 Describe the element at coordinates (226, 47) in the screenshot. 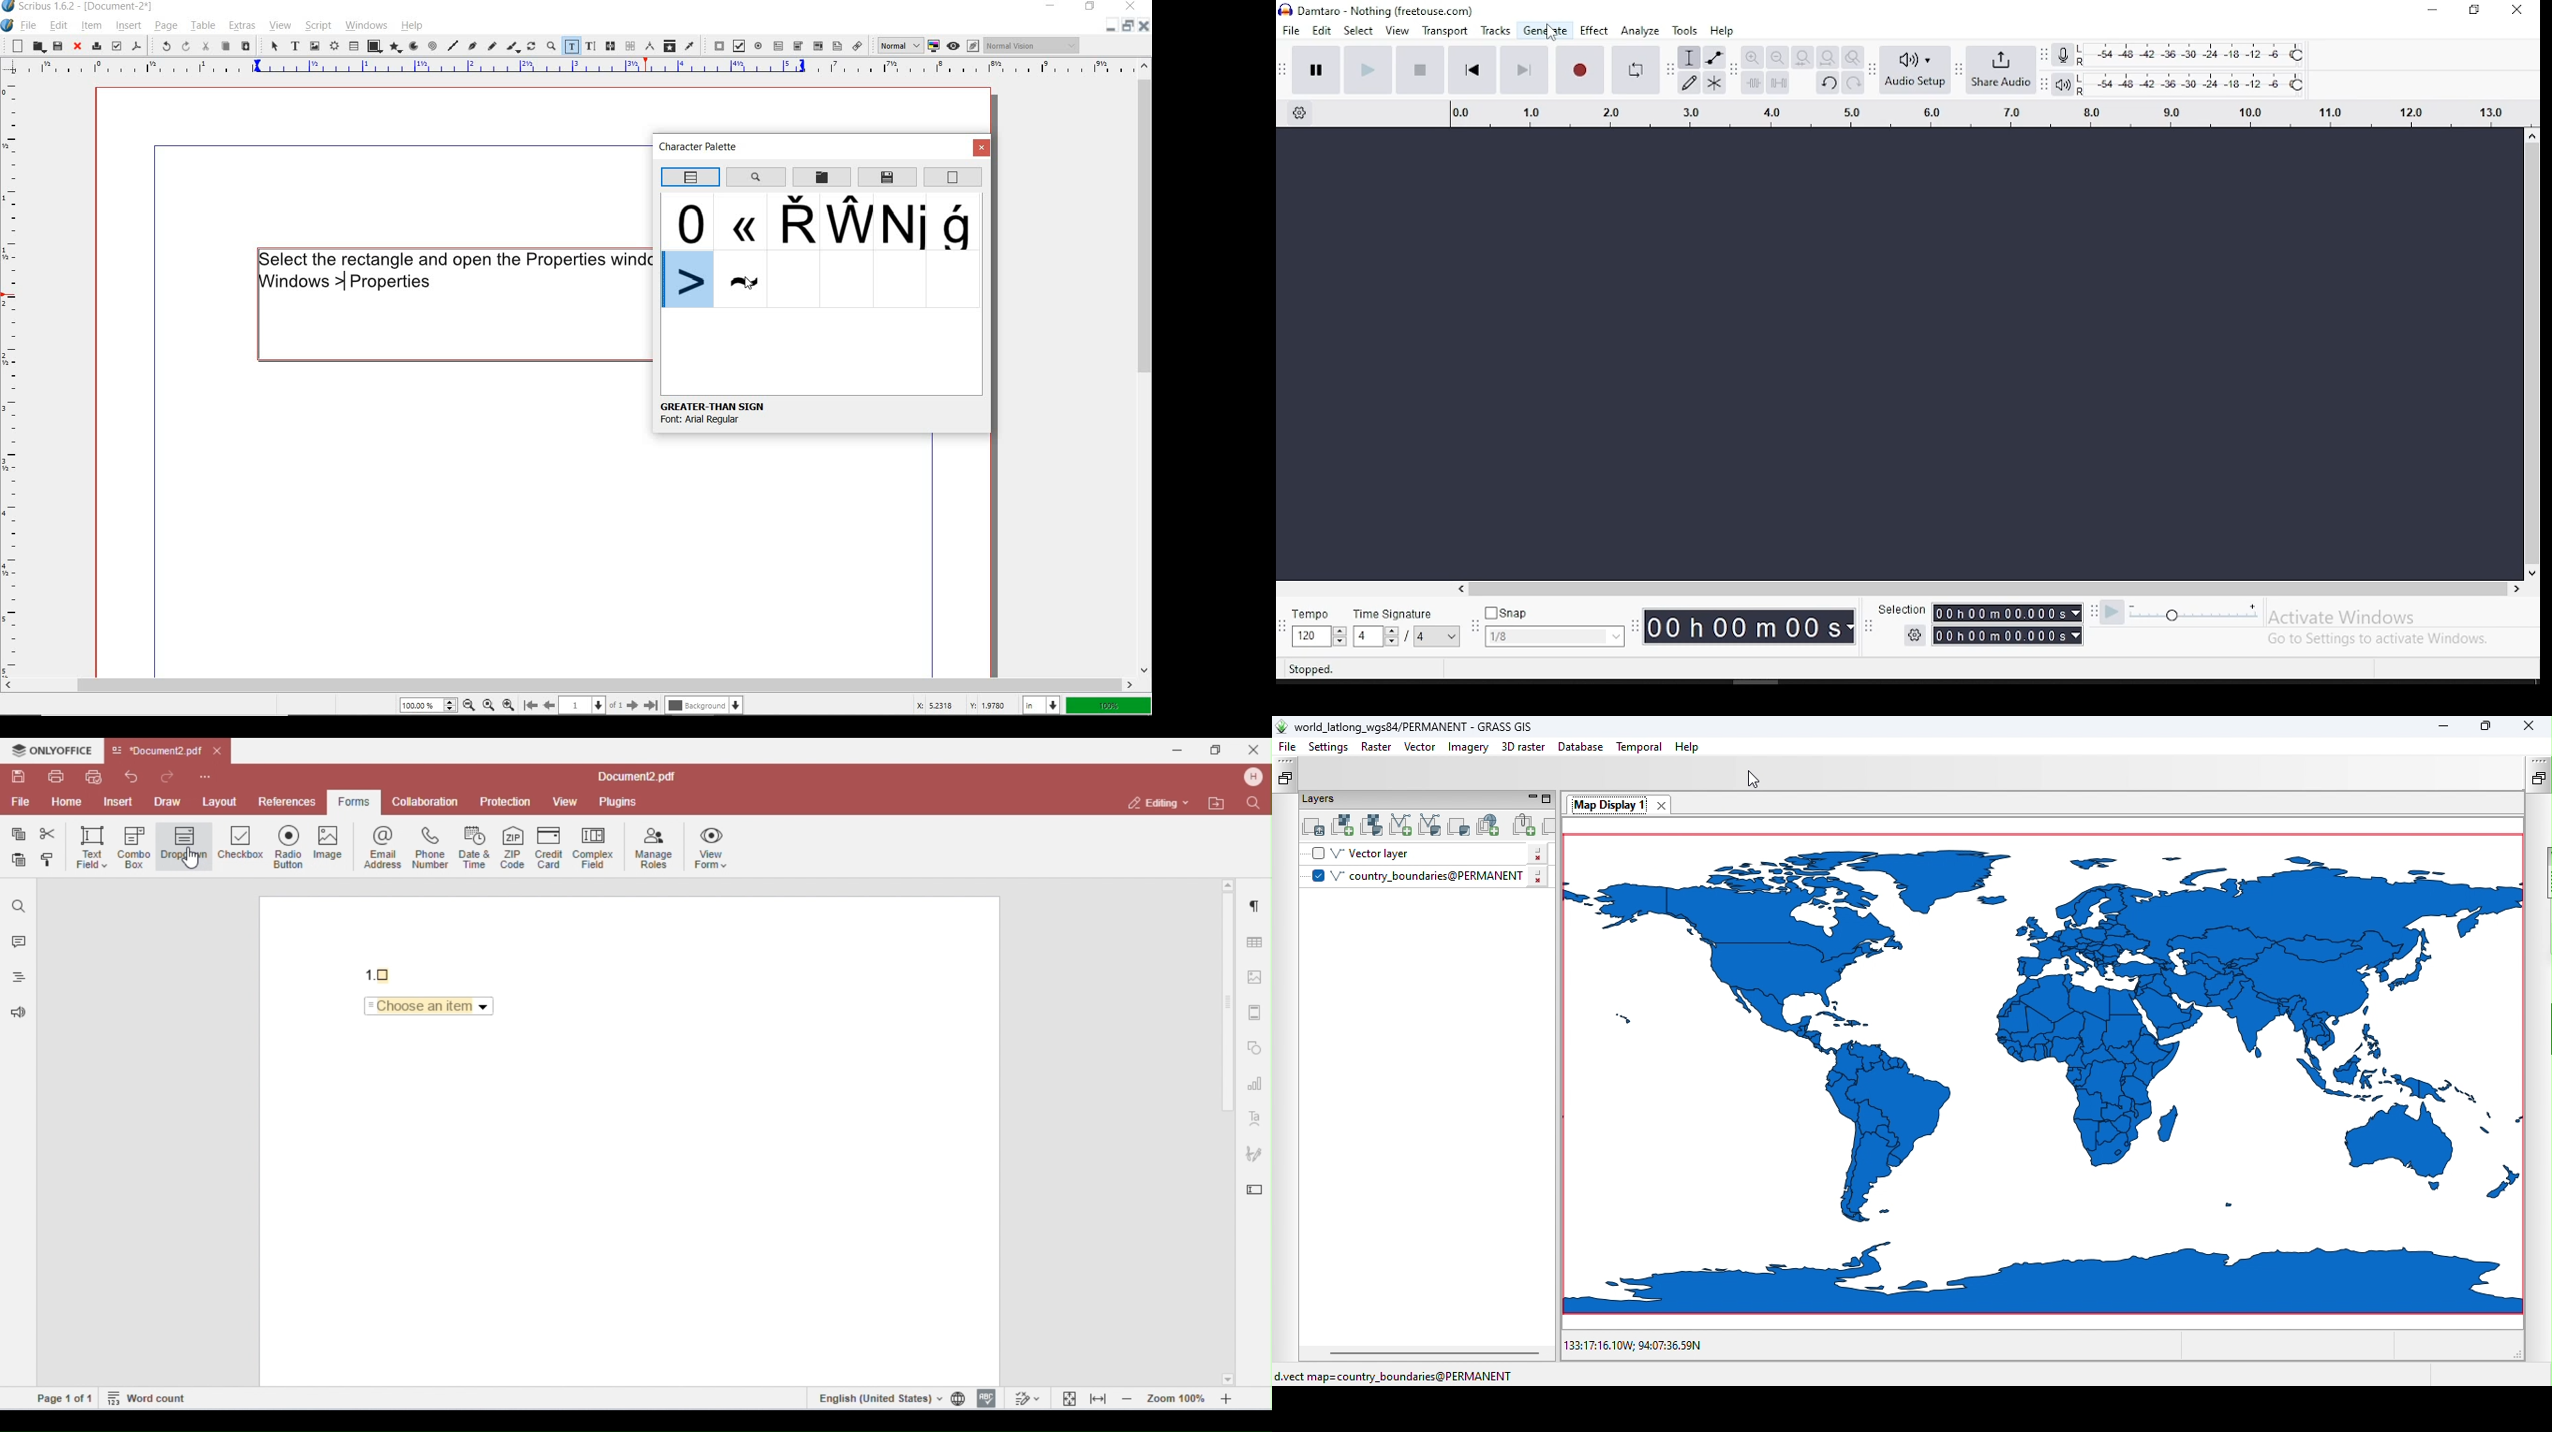

I see `copy` at that location.